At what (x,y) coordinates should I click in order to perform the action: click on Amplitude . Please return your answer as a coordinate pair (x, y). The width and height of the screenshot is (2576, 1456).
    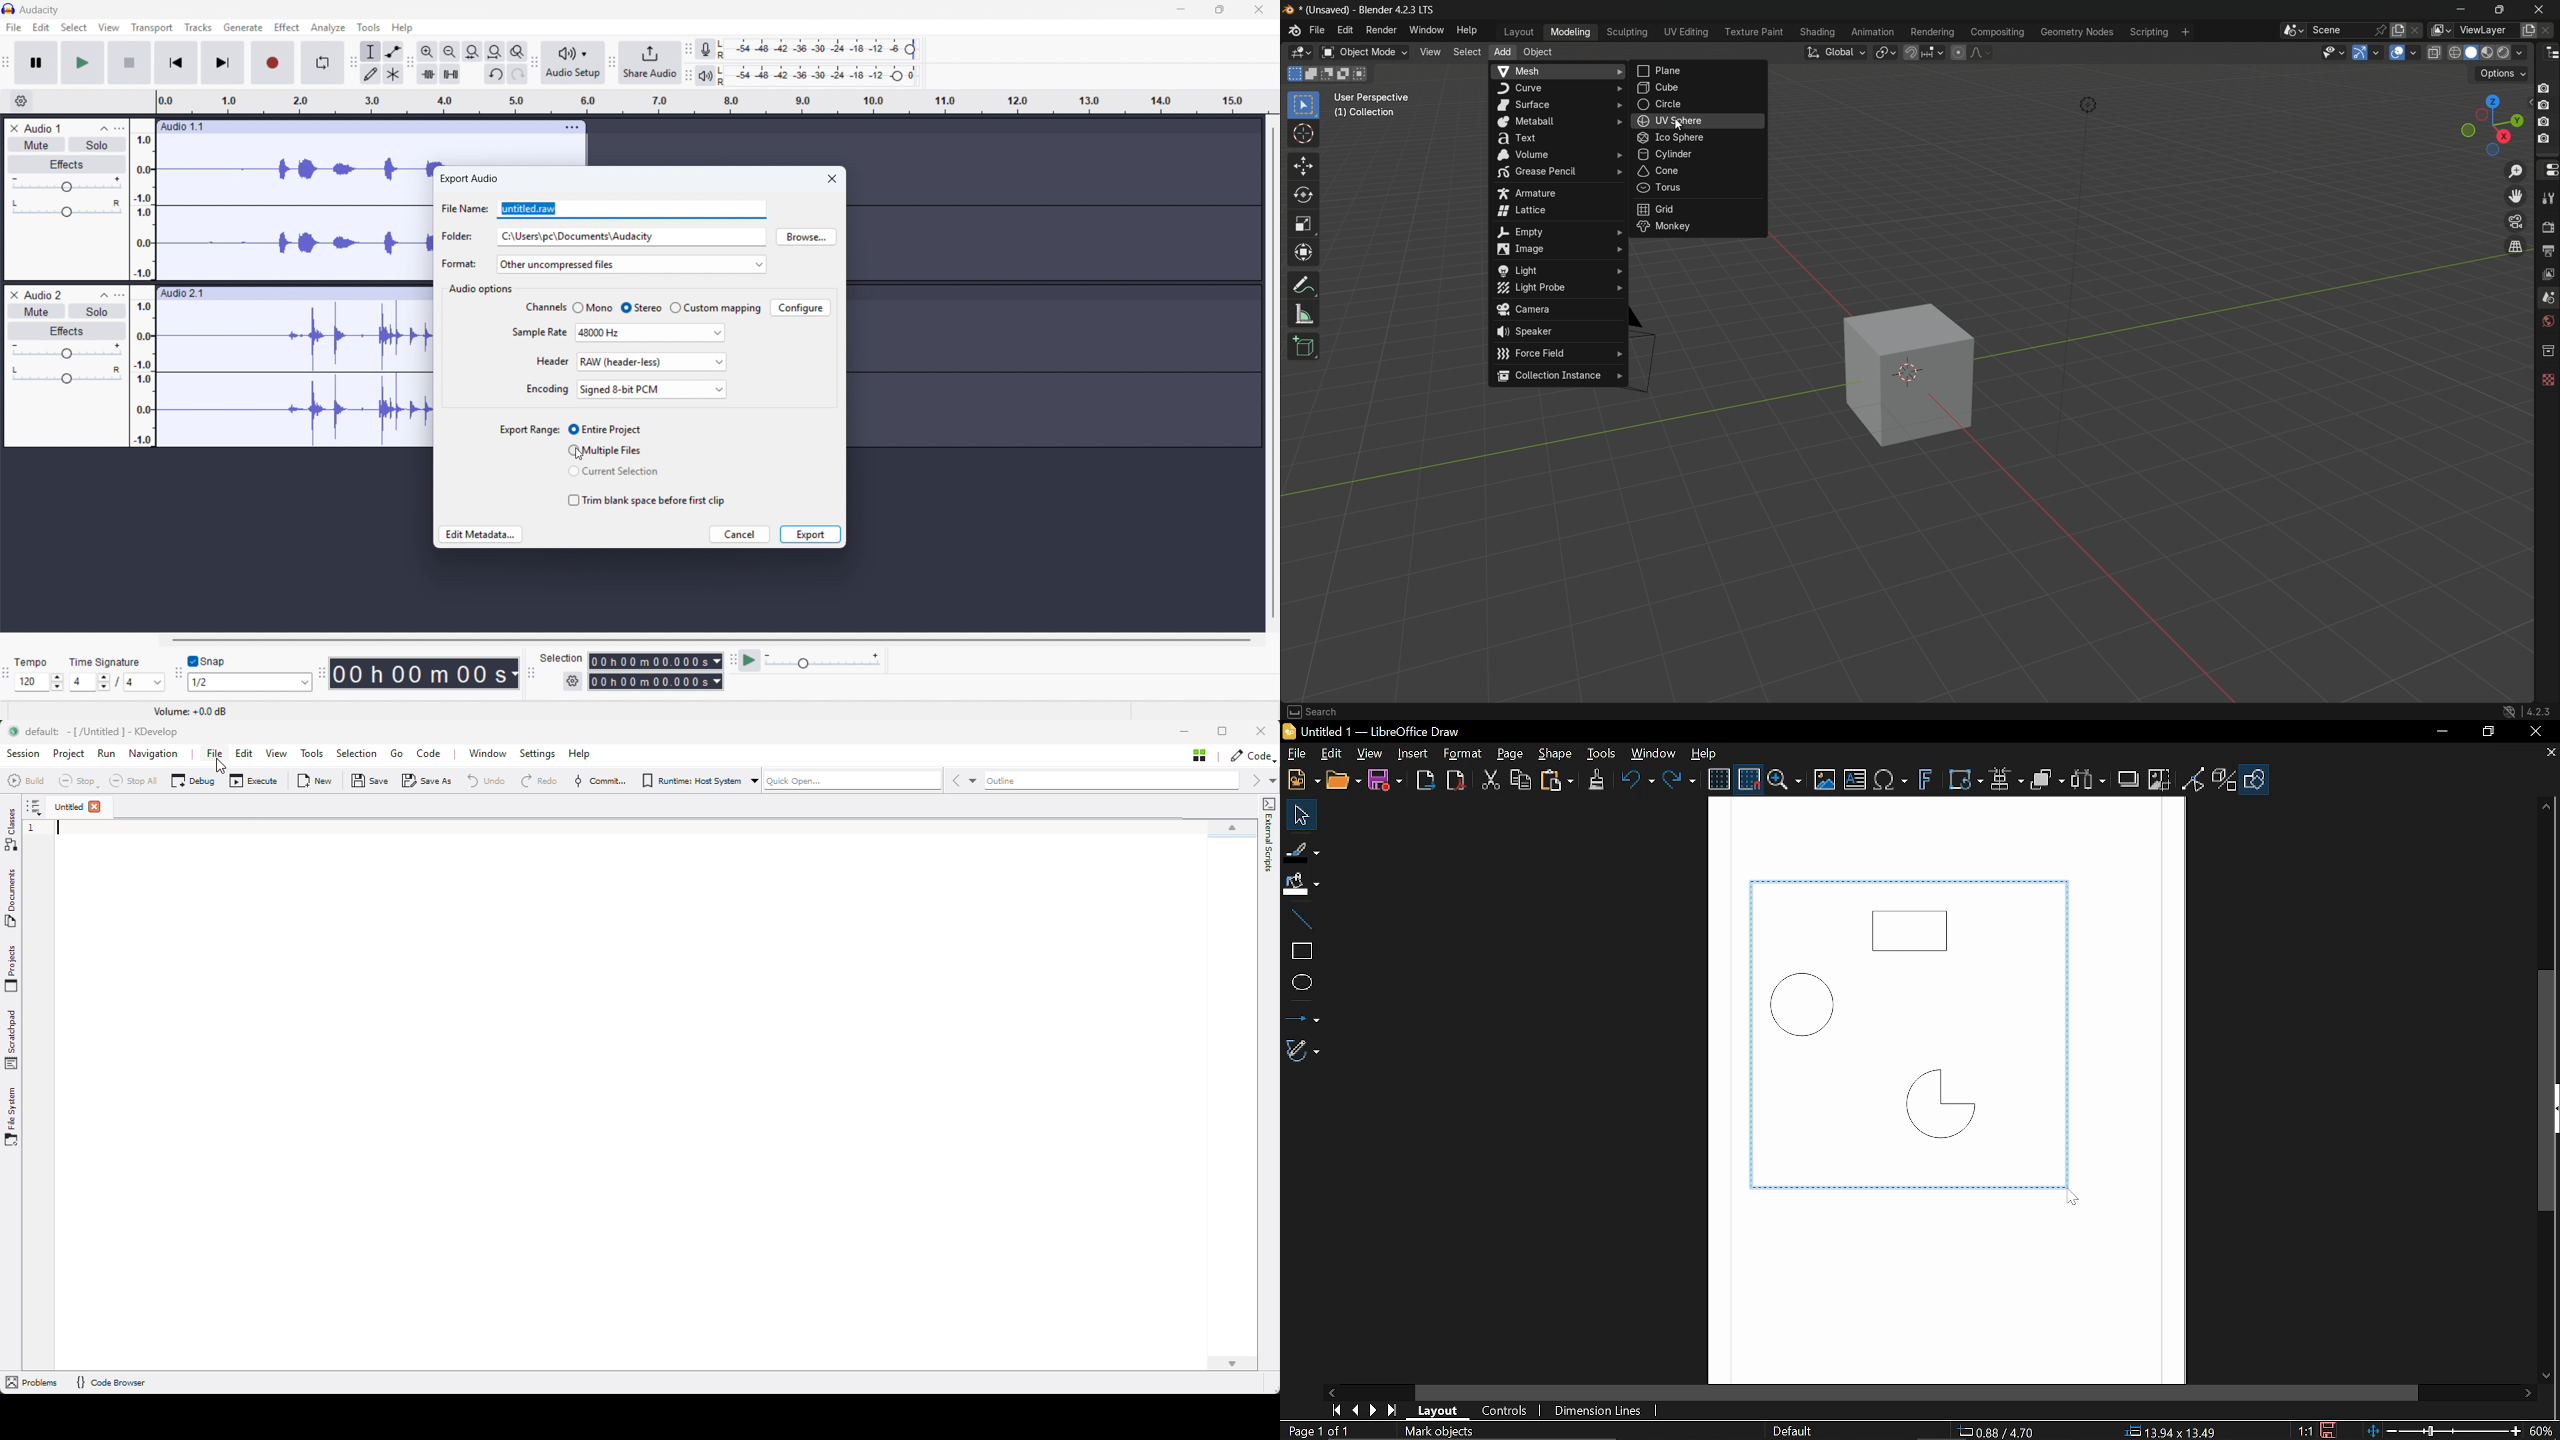
    Looking at the image, I should click on (142, 283).